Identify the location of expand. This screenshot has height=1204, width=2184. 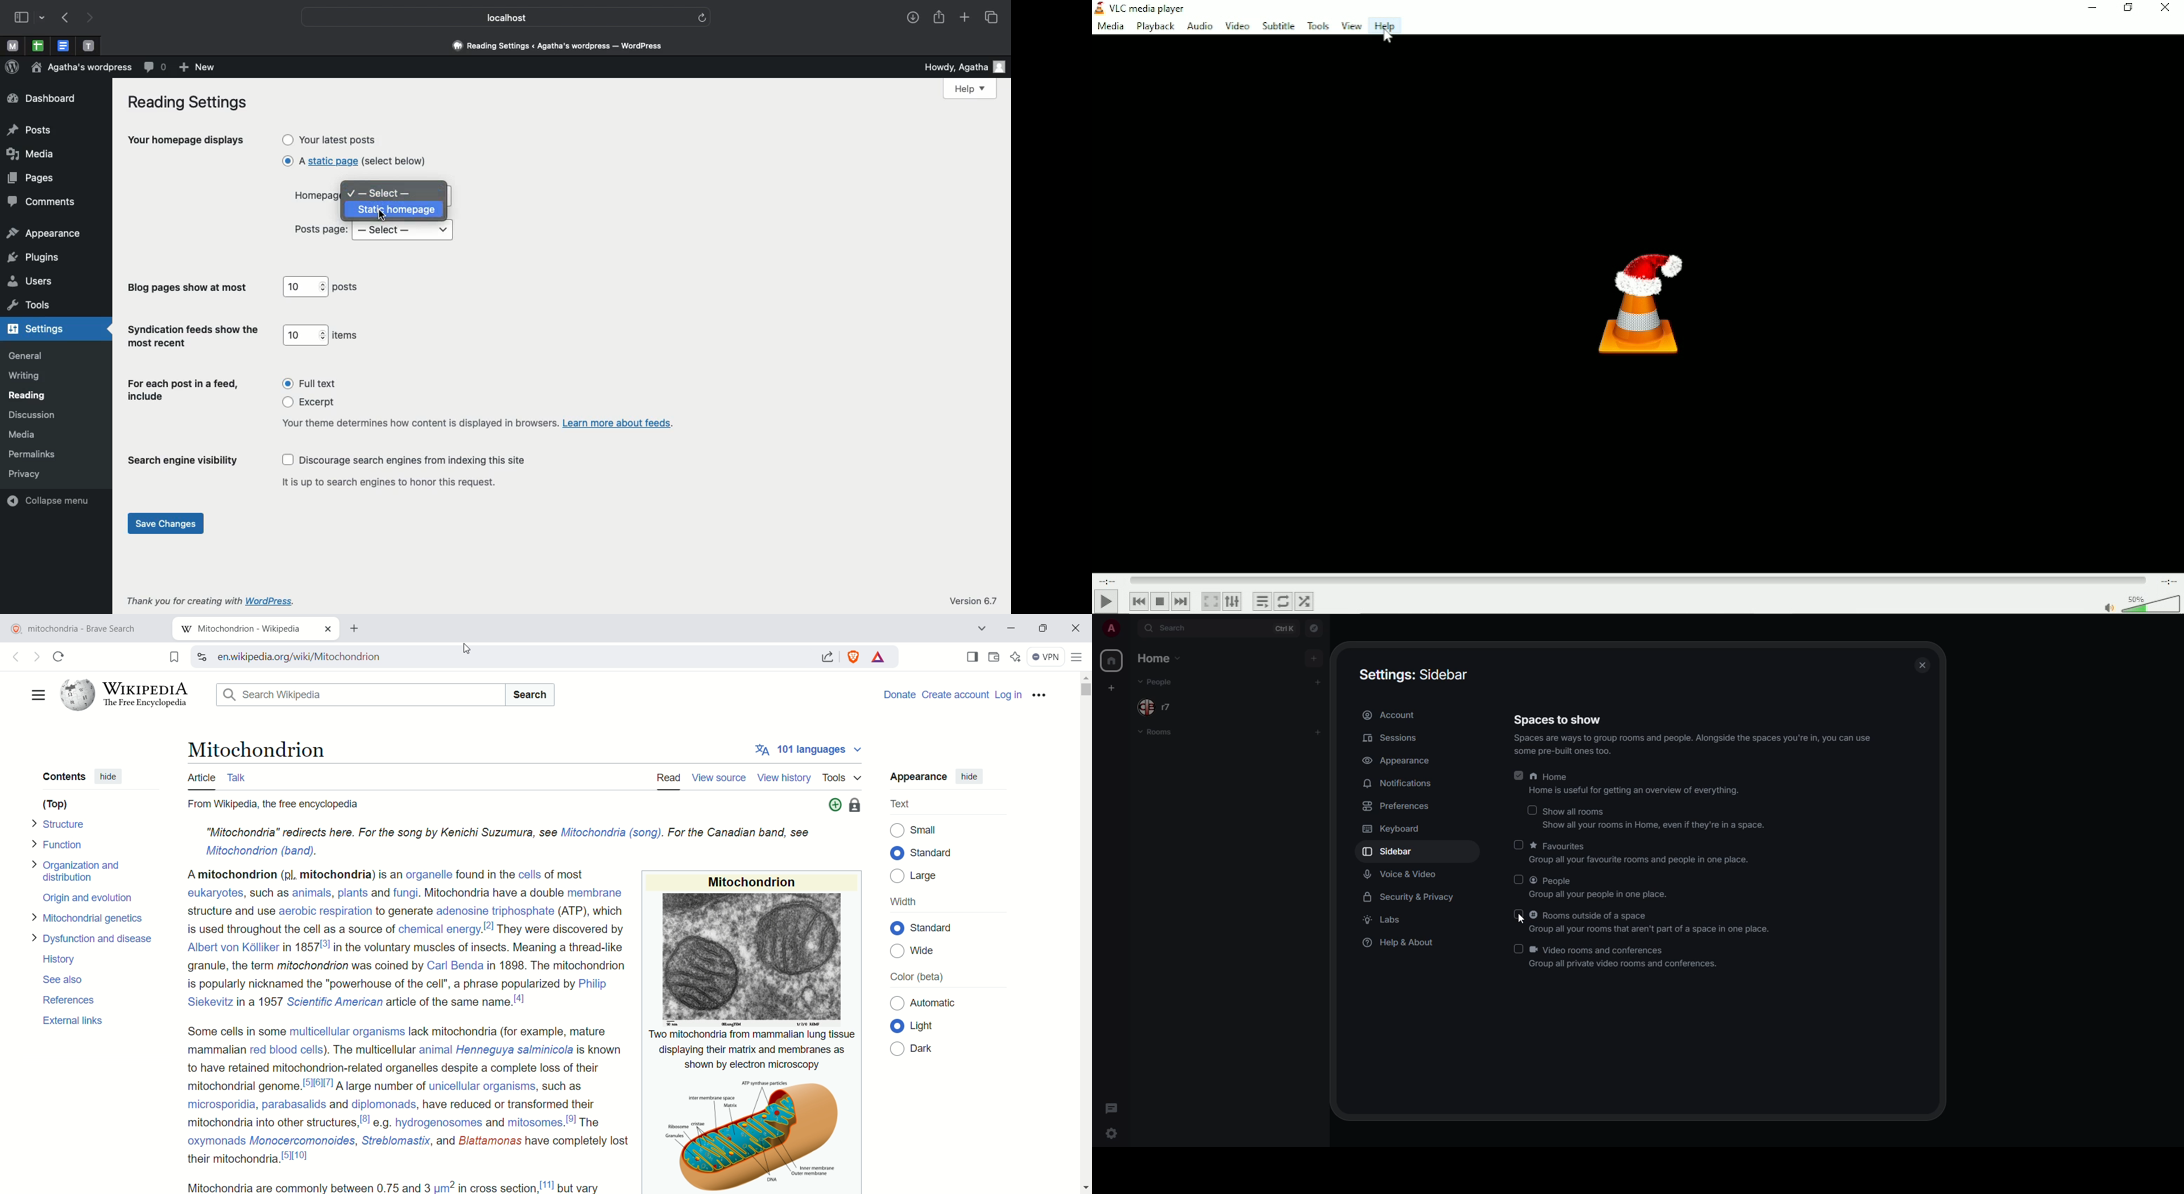
(1131, 627).